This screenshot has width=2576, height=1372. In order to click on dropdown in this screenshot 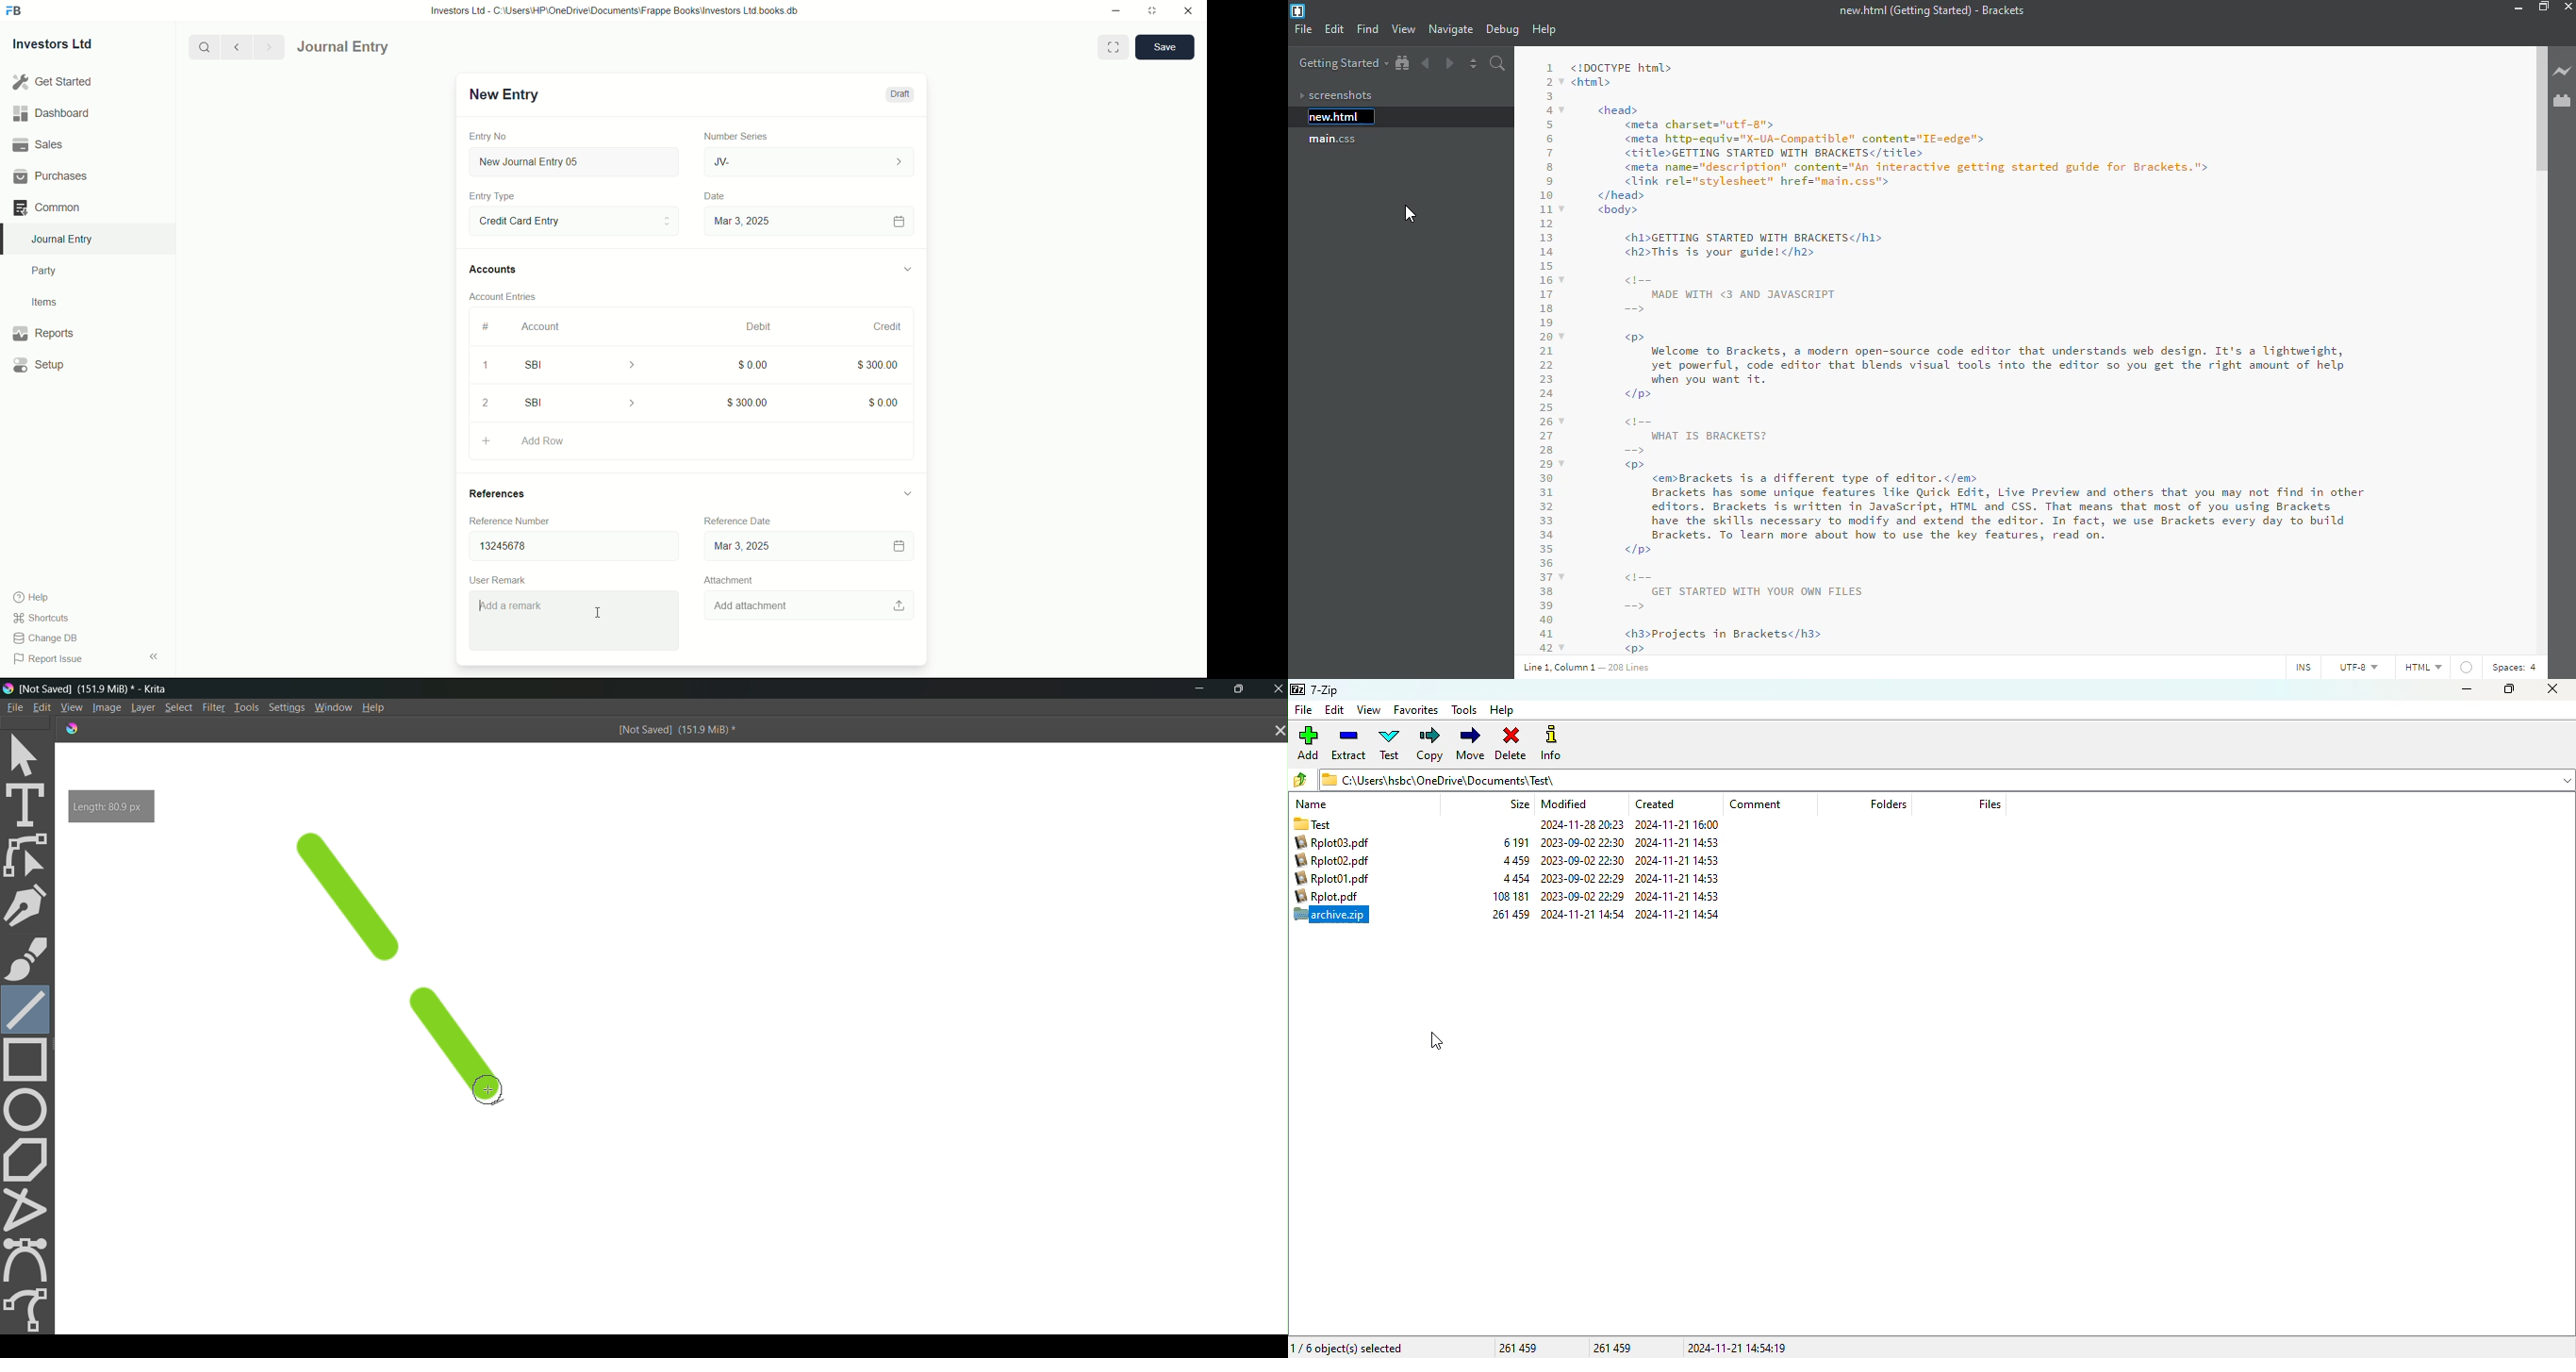, I will do `click(2568, 779)`.